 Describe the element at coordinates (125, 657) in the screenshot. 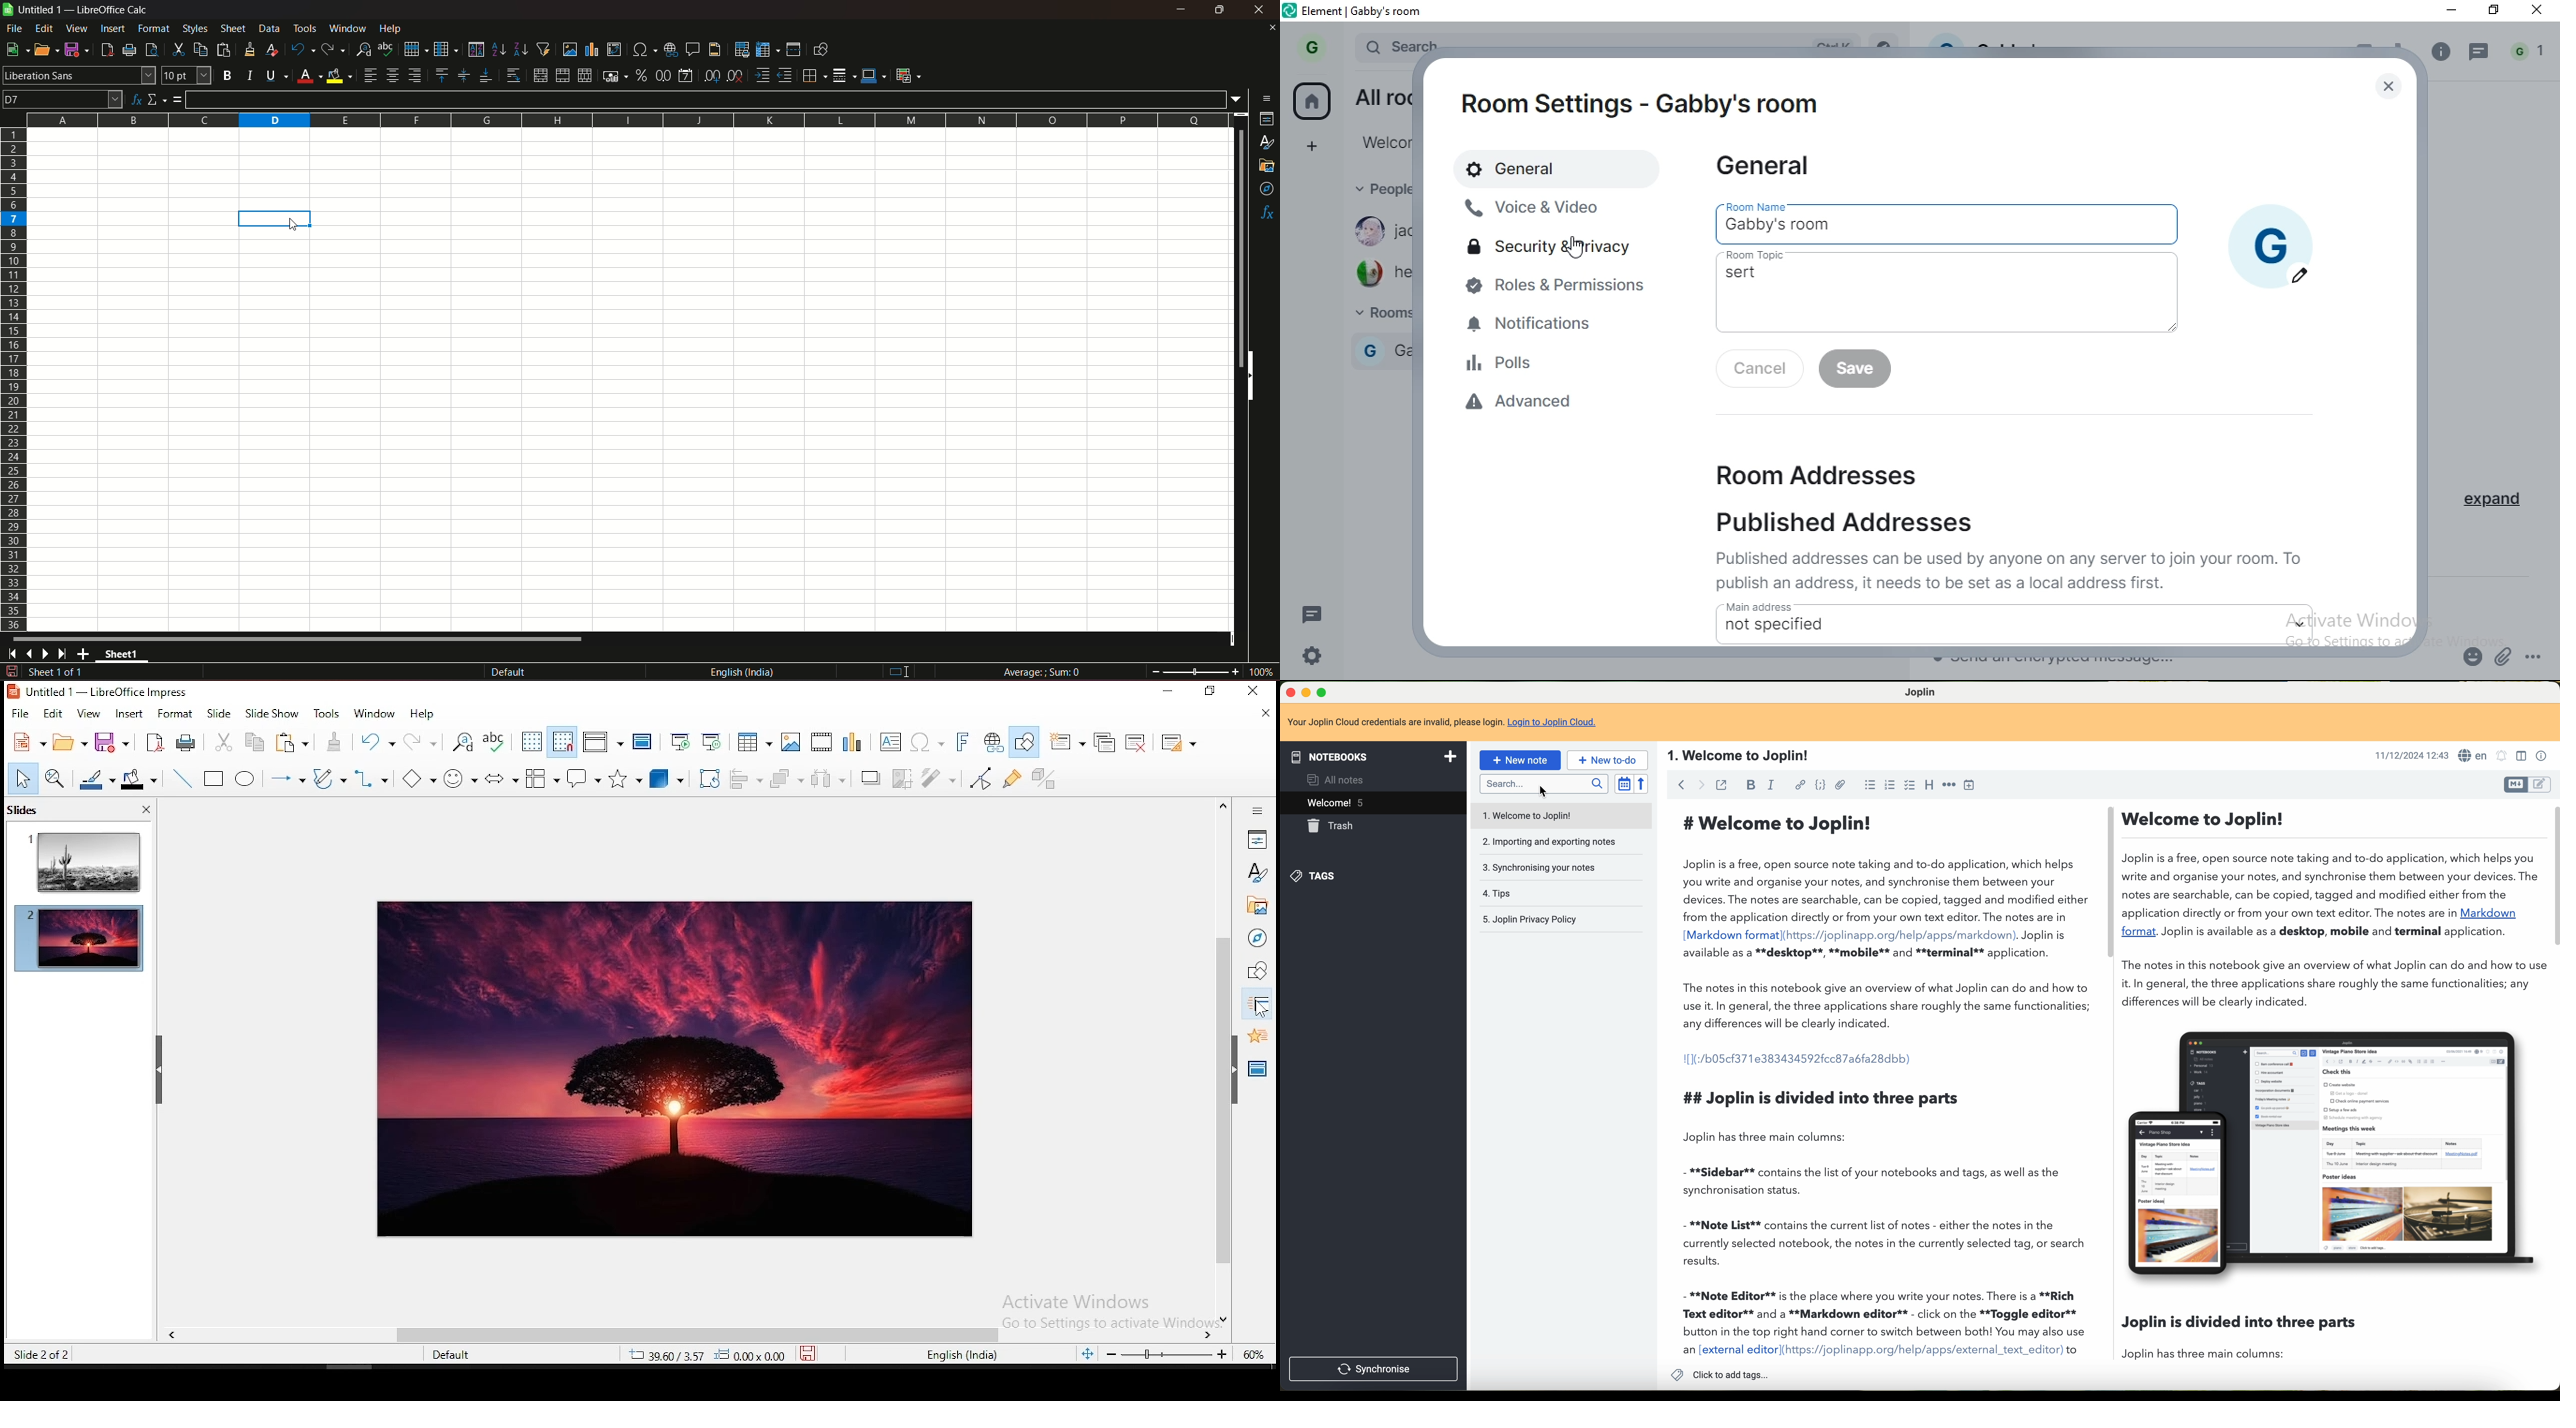

I see `sheet name` at that location.